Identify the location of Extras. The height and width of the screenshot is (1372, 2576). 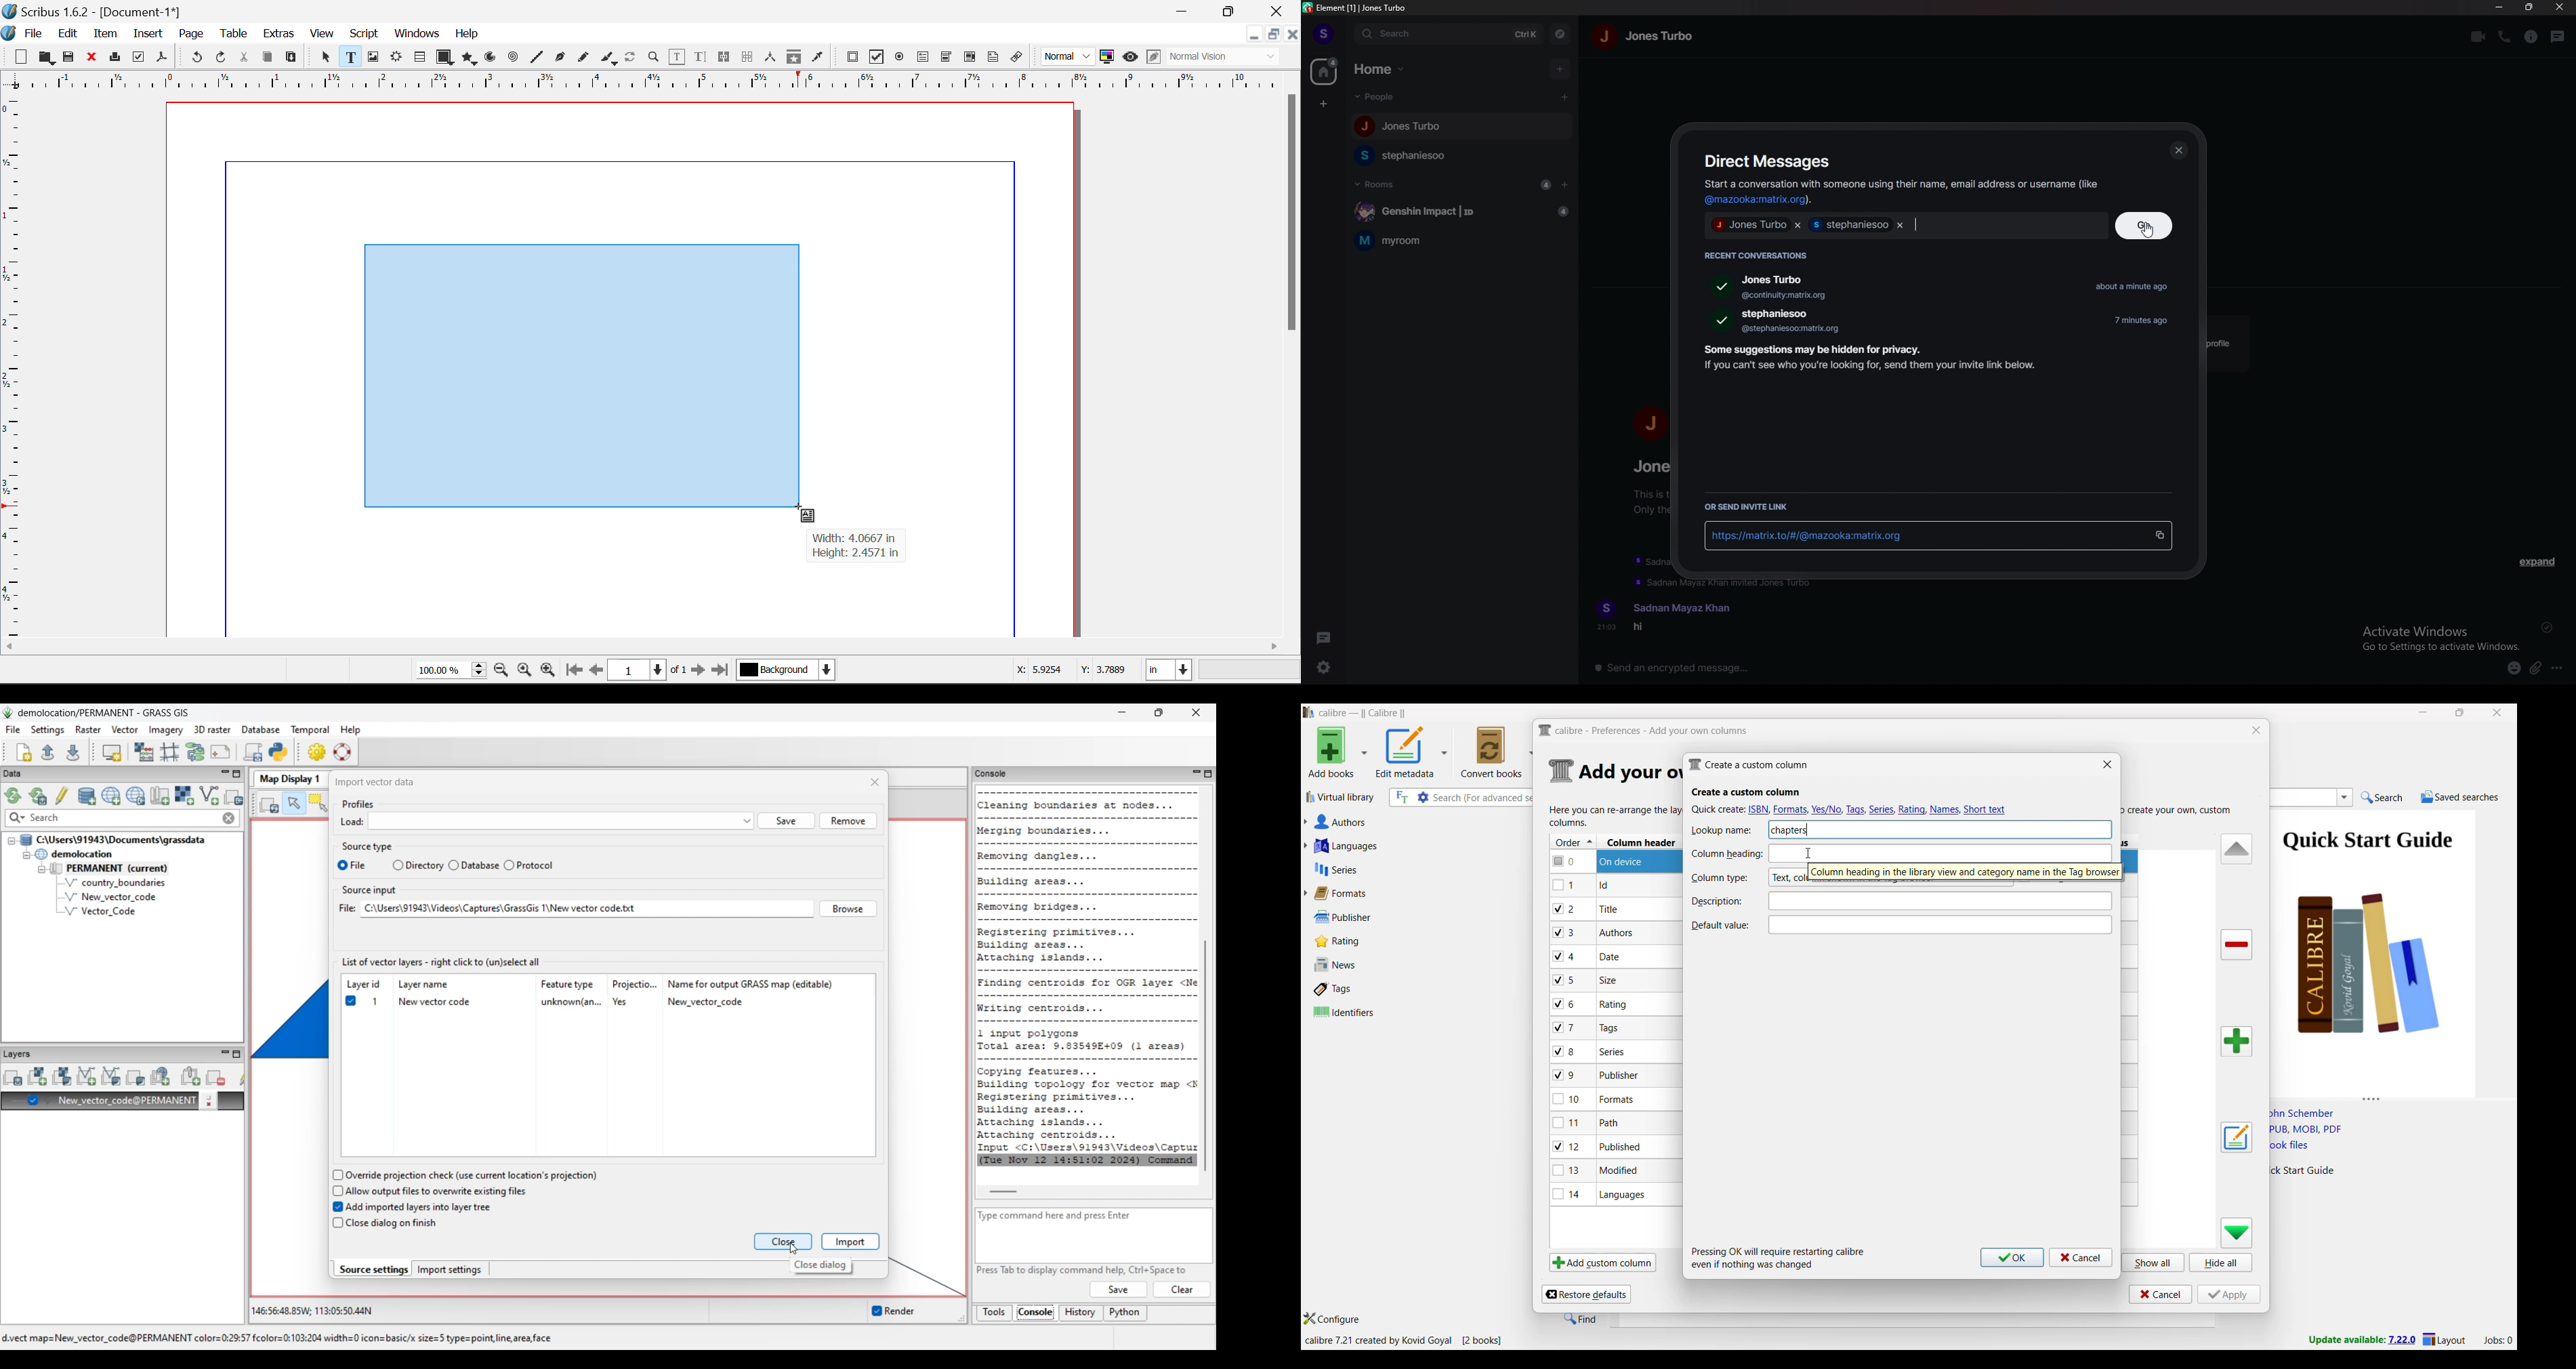
(280, 34).